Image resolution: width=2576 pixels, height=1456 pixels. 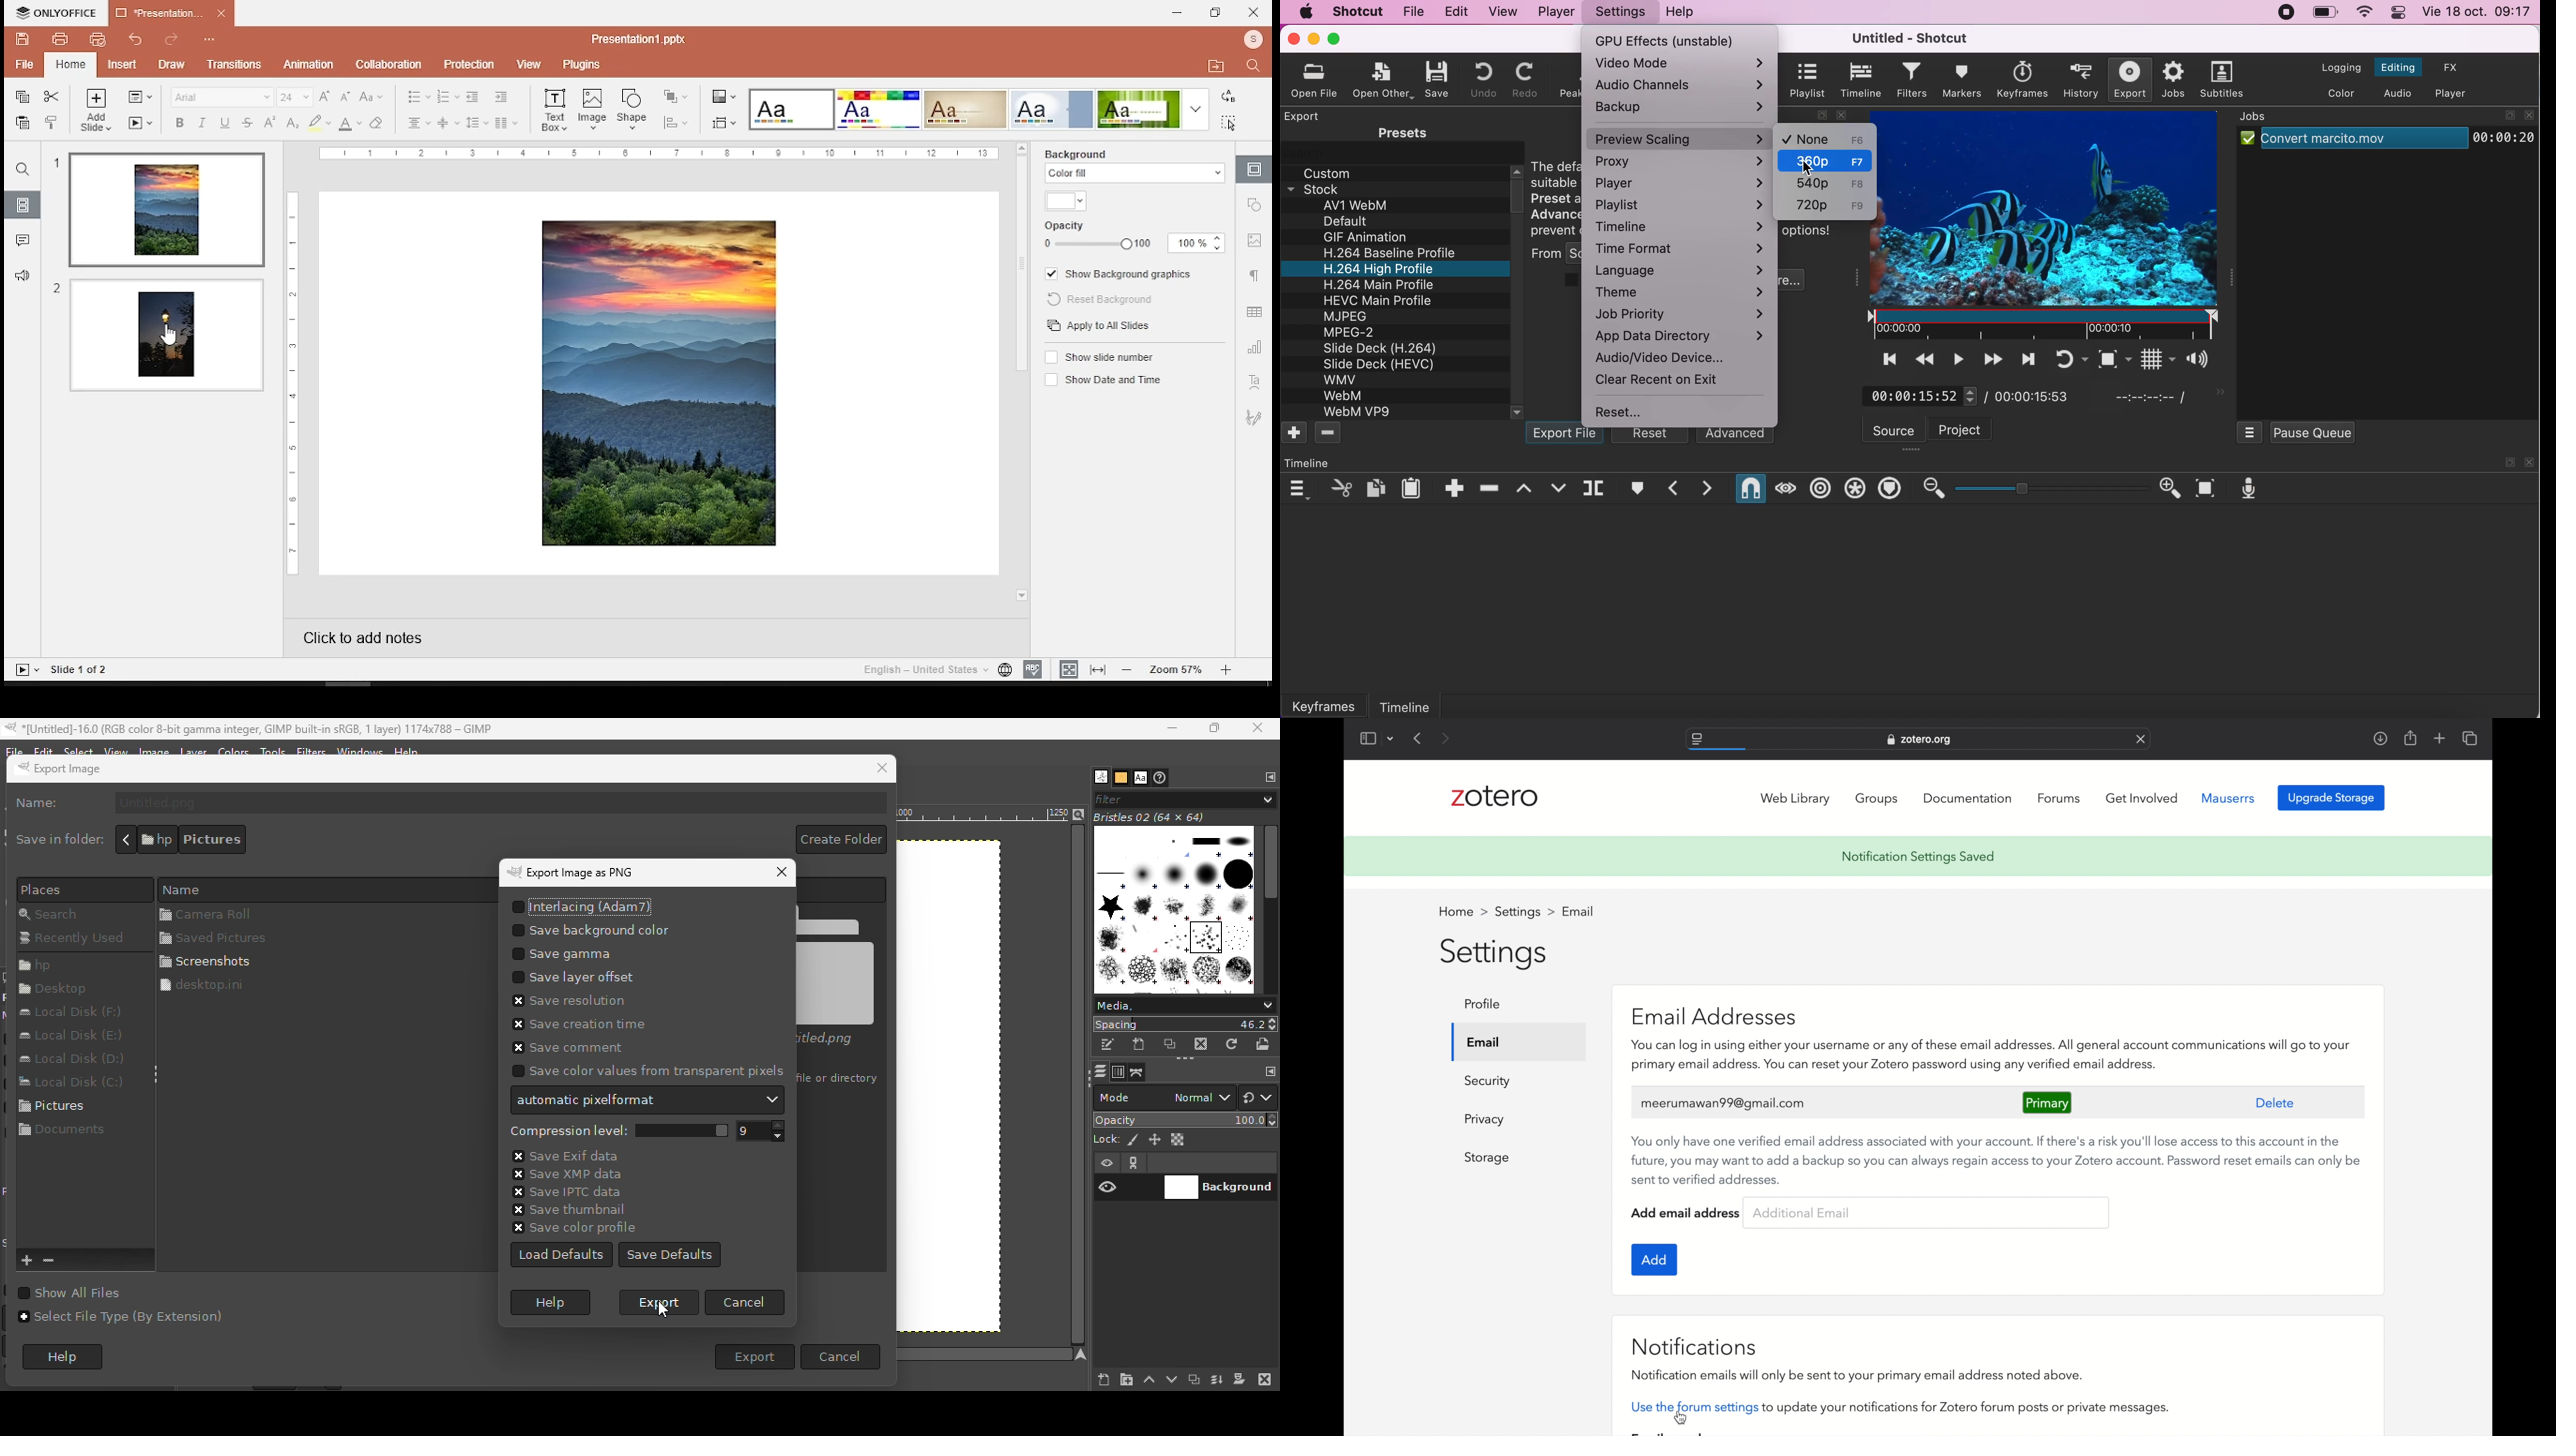 I want to click on numbering, so click(x=447, y=97).